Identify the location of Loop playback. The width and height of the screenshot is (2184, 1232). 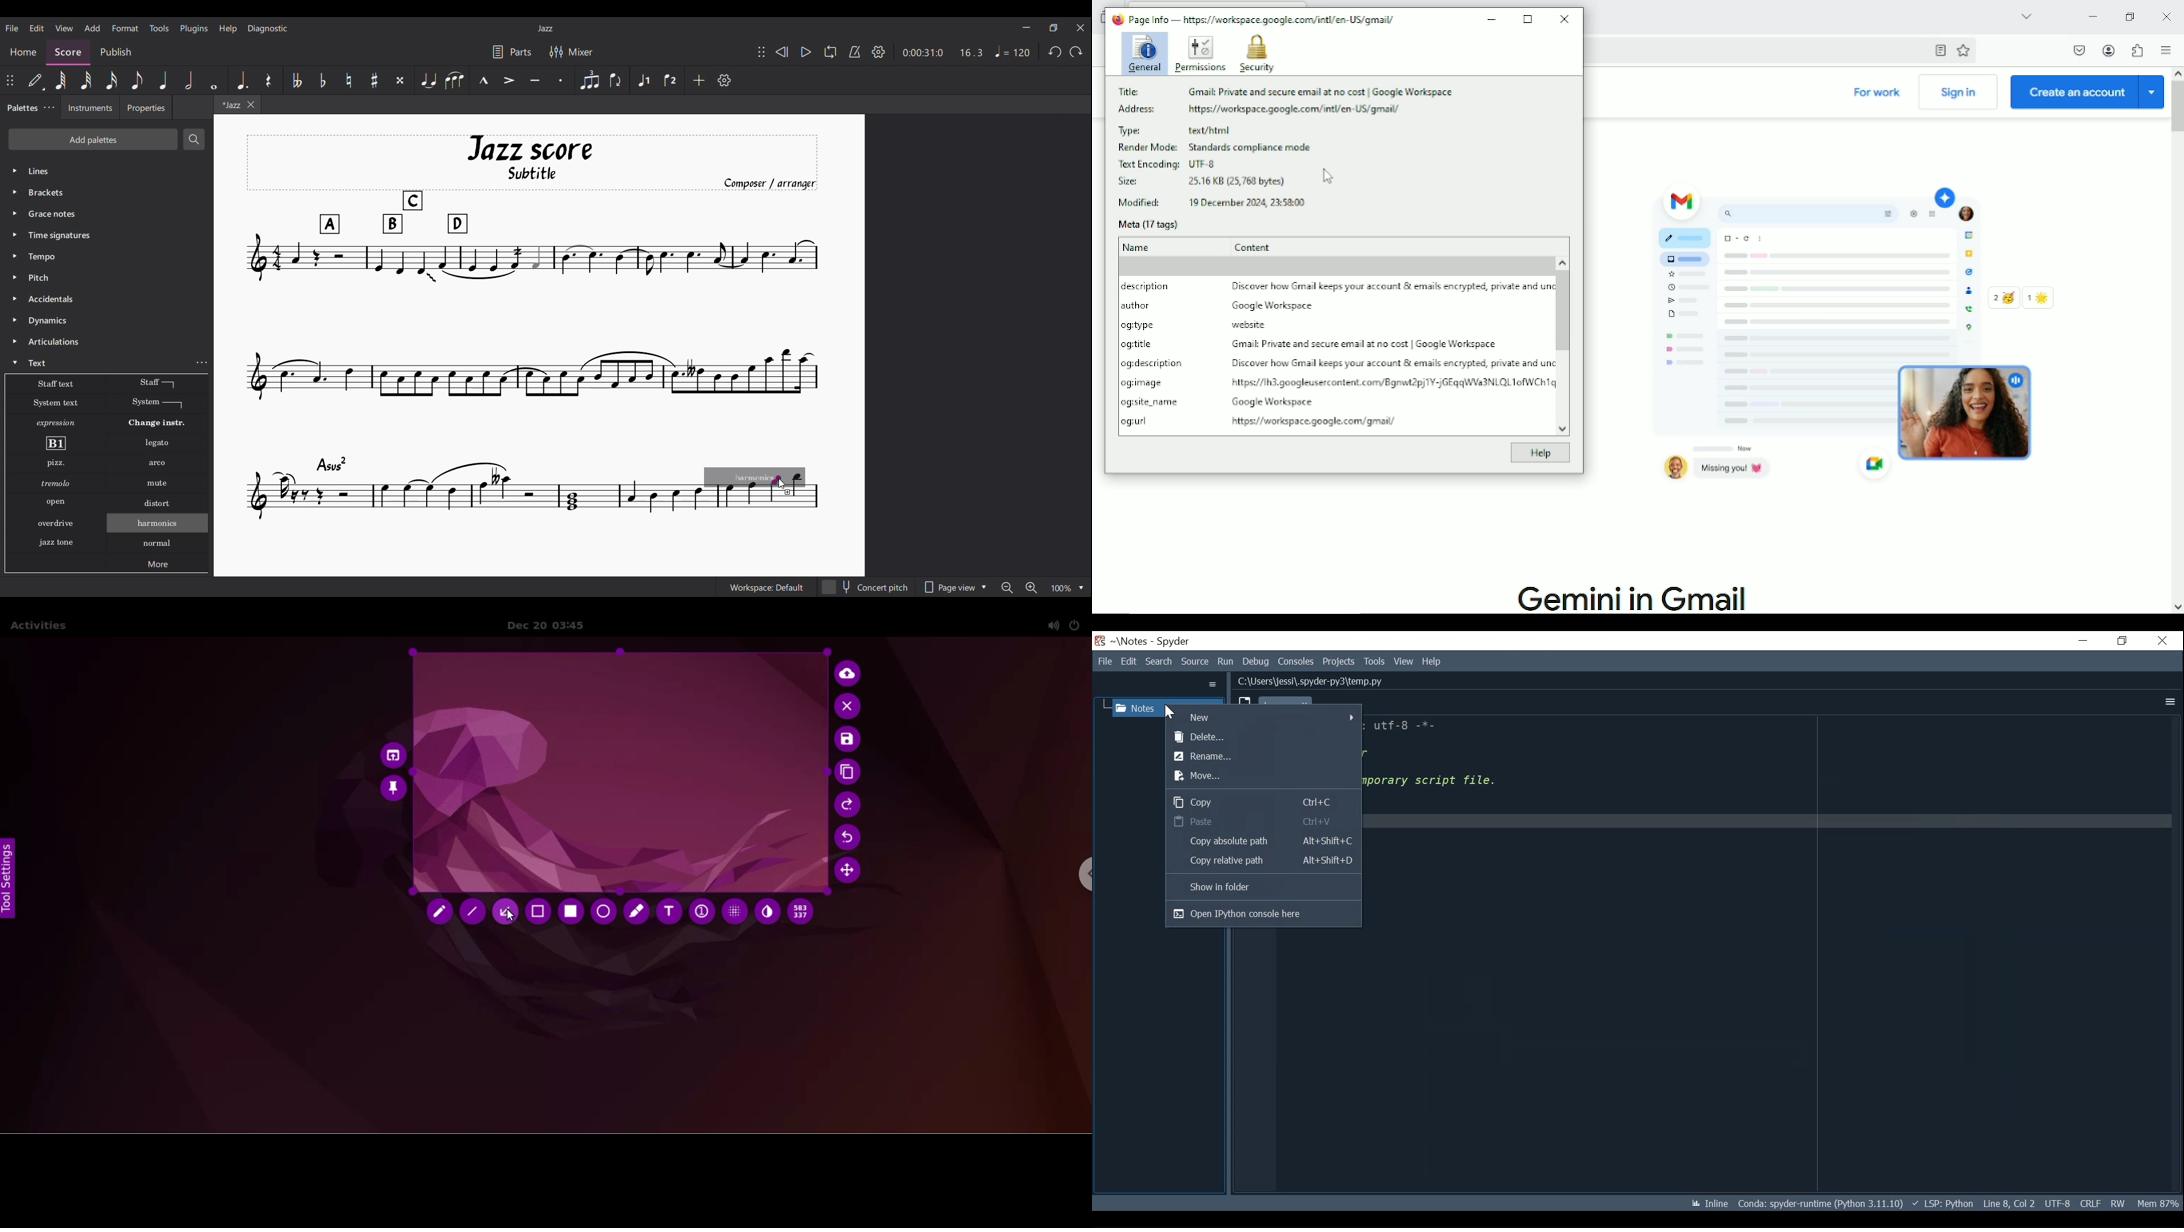
(831, 52).